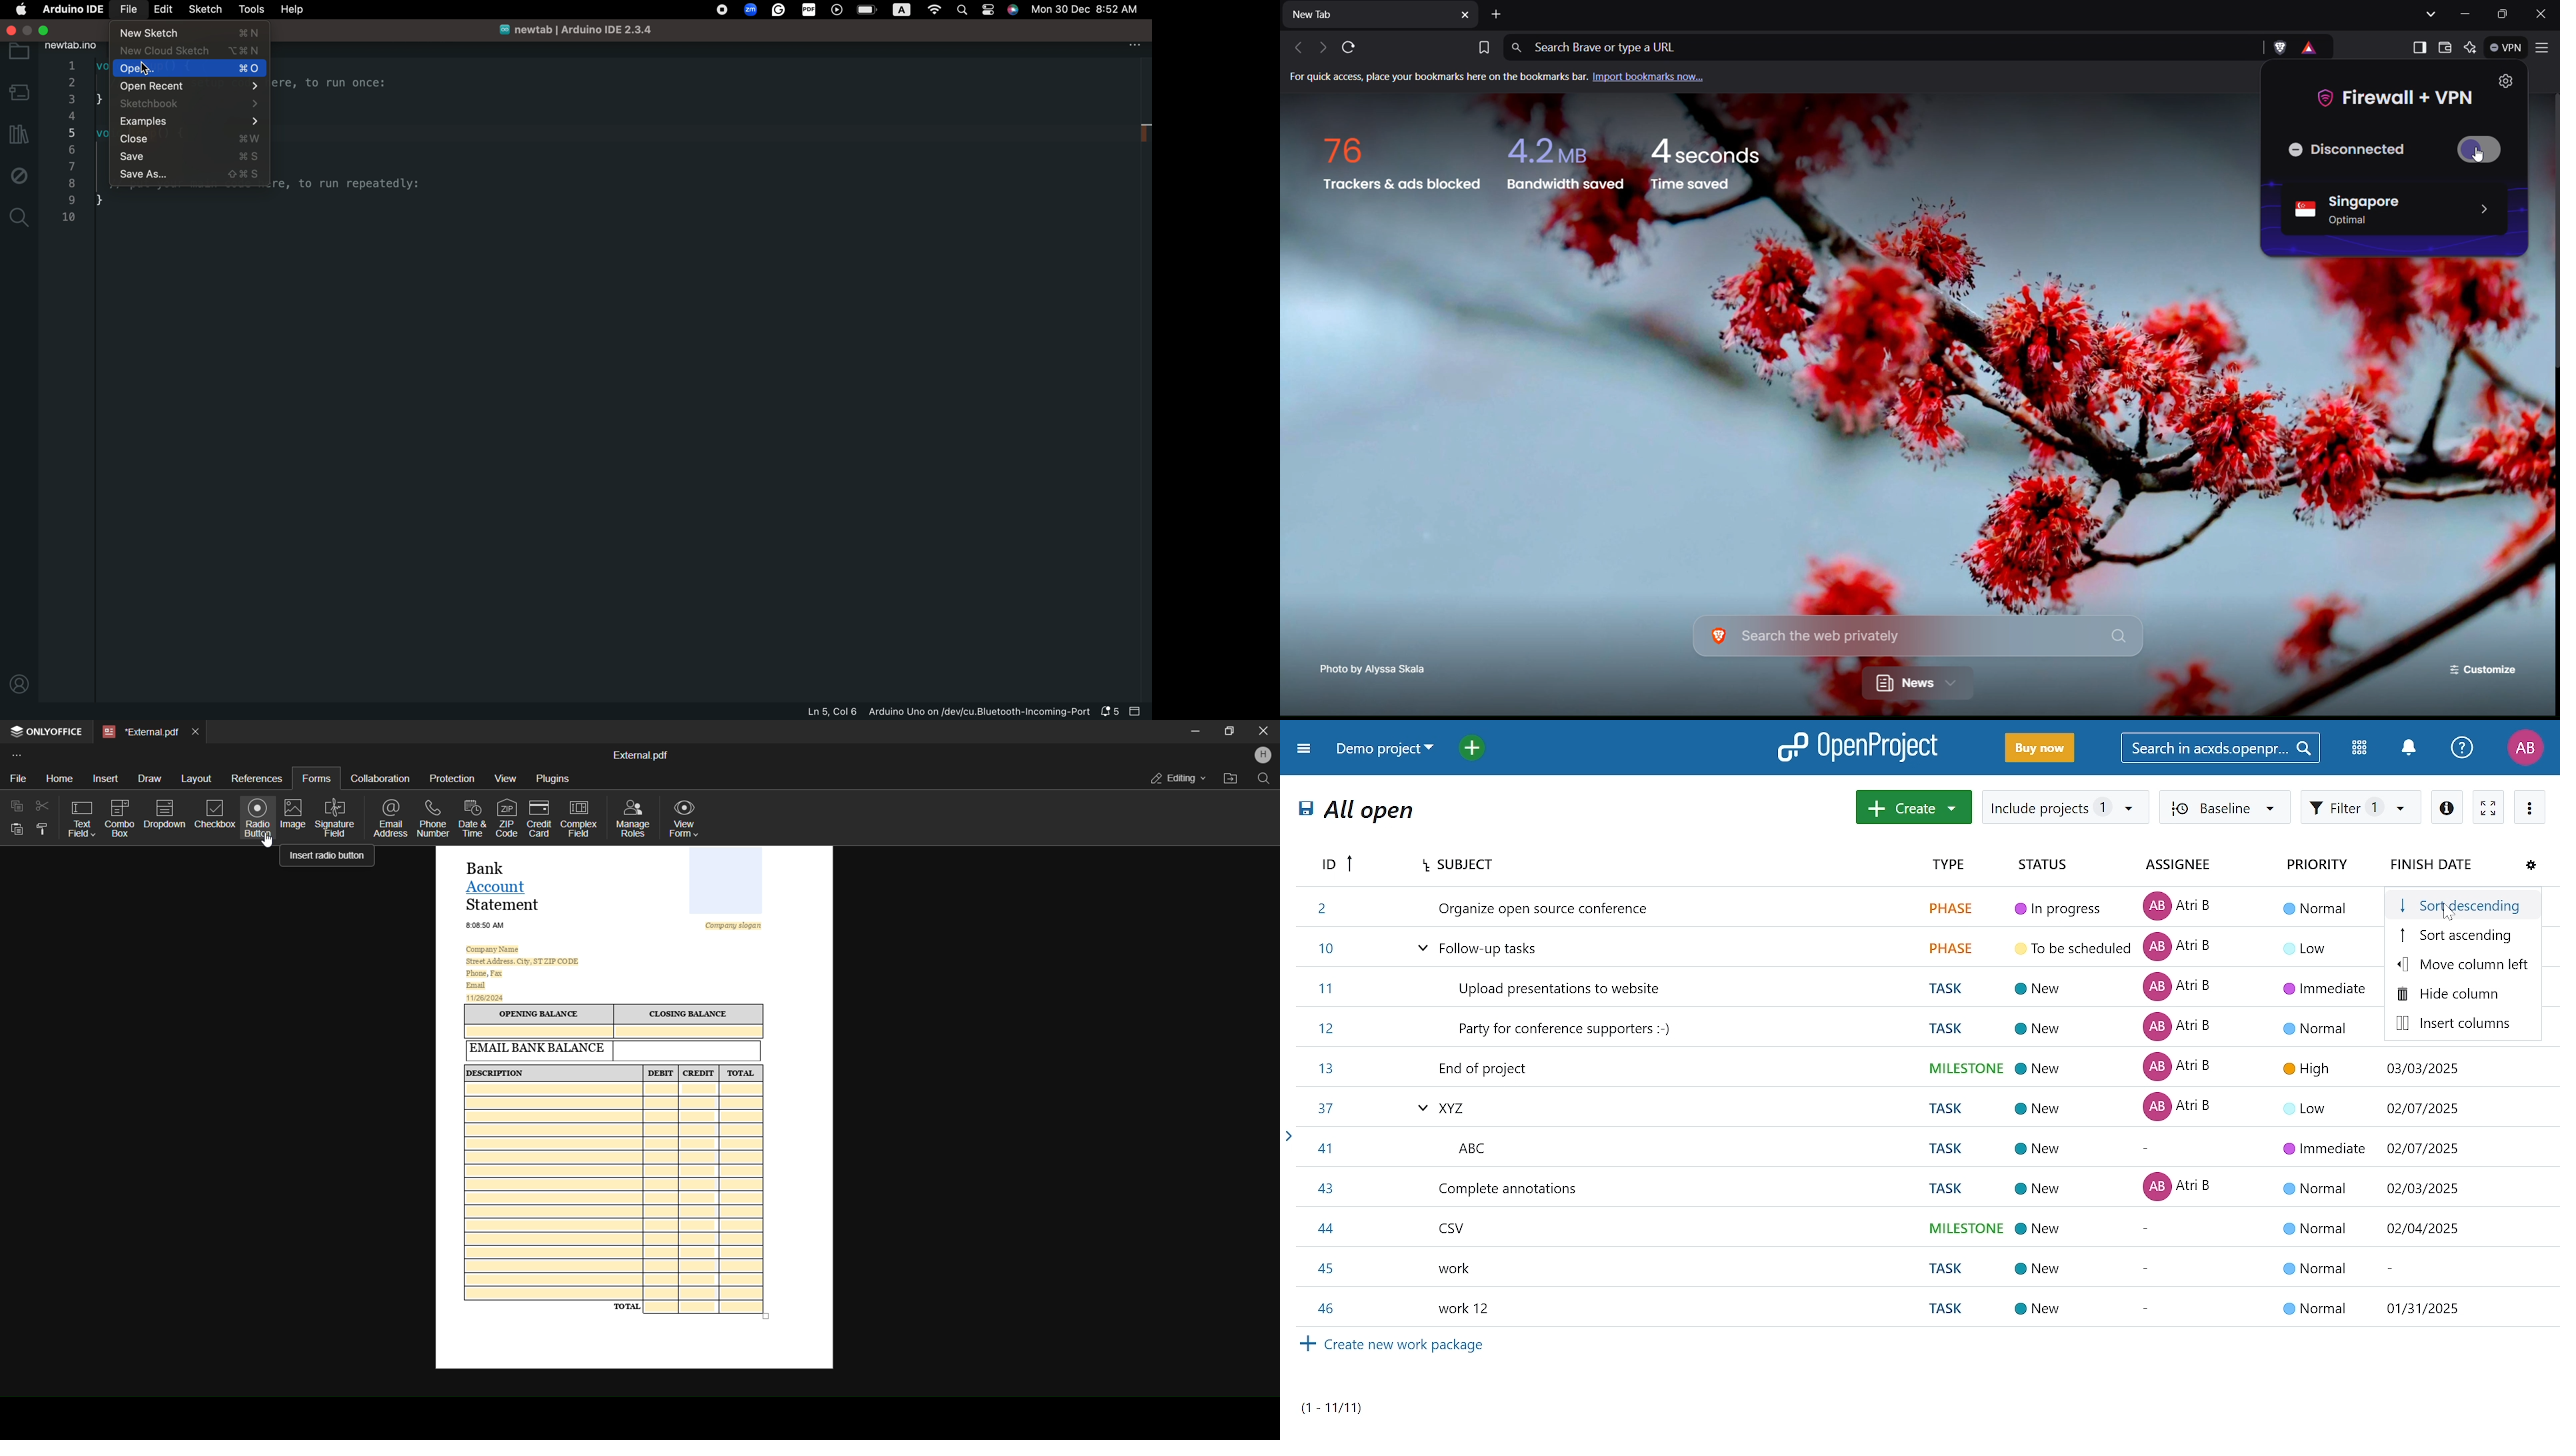 The height and width of the screenshot is (1456, 2576). Describe the element at coordinates (1927, 1145) in the screenshot. I see `task titled "ABC"` at that location.